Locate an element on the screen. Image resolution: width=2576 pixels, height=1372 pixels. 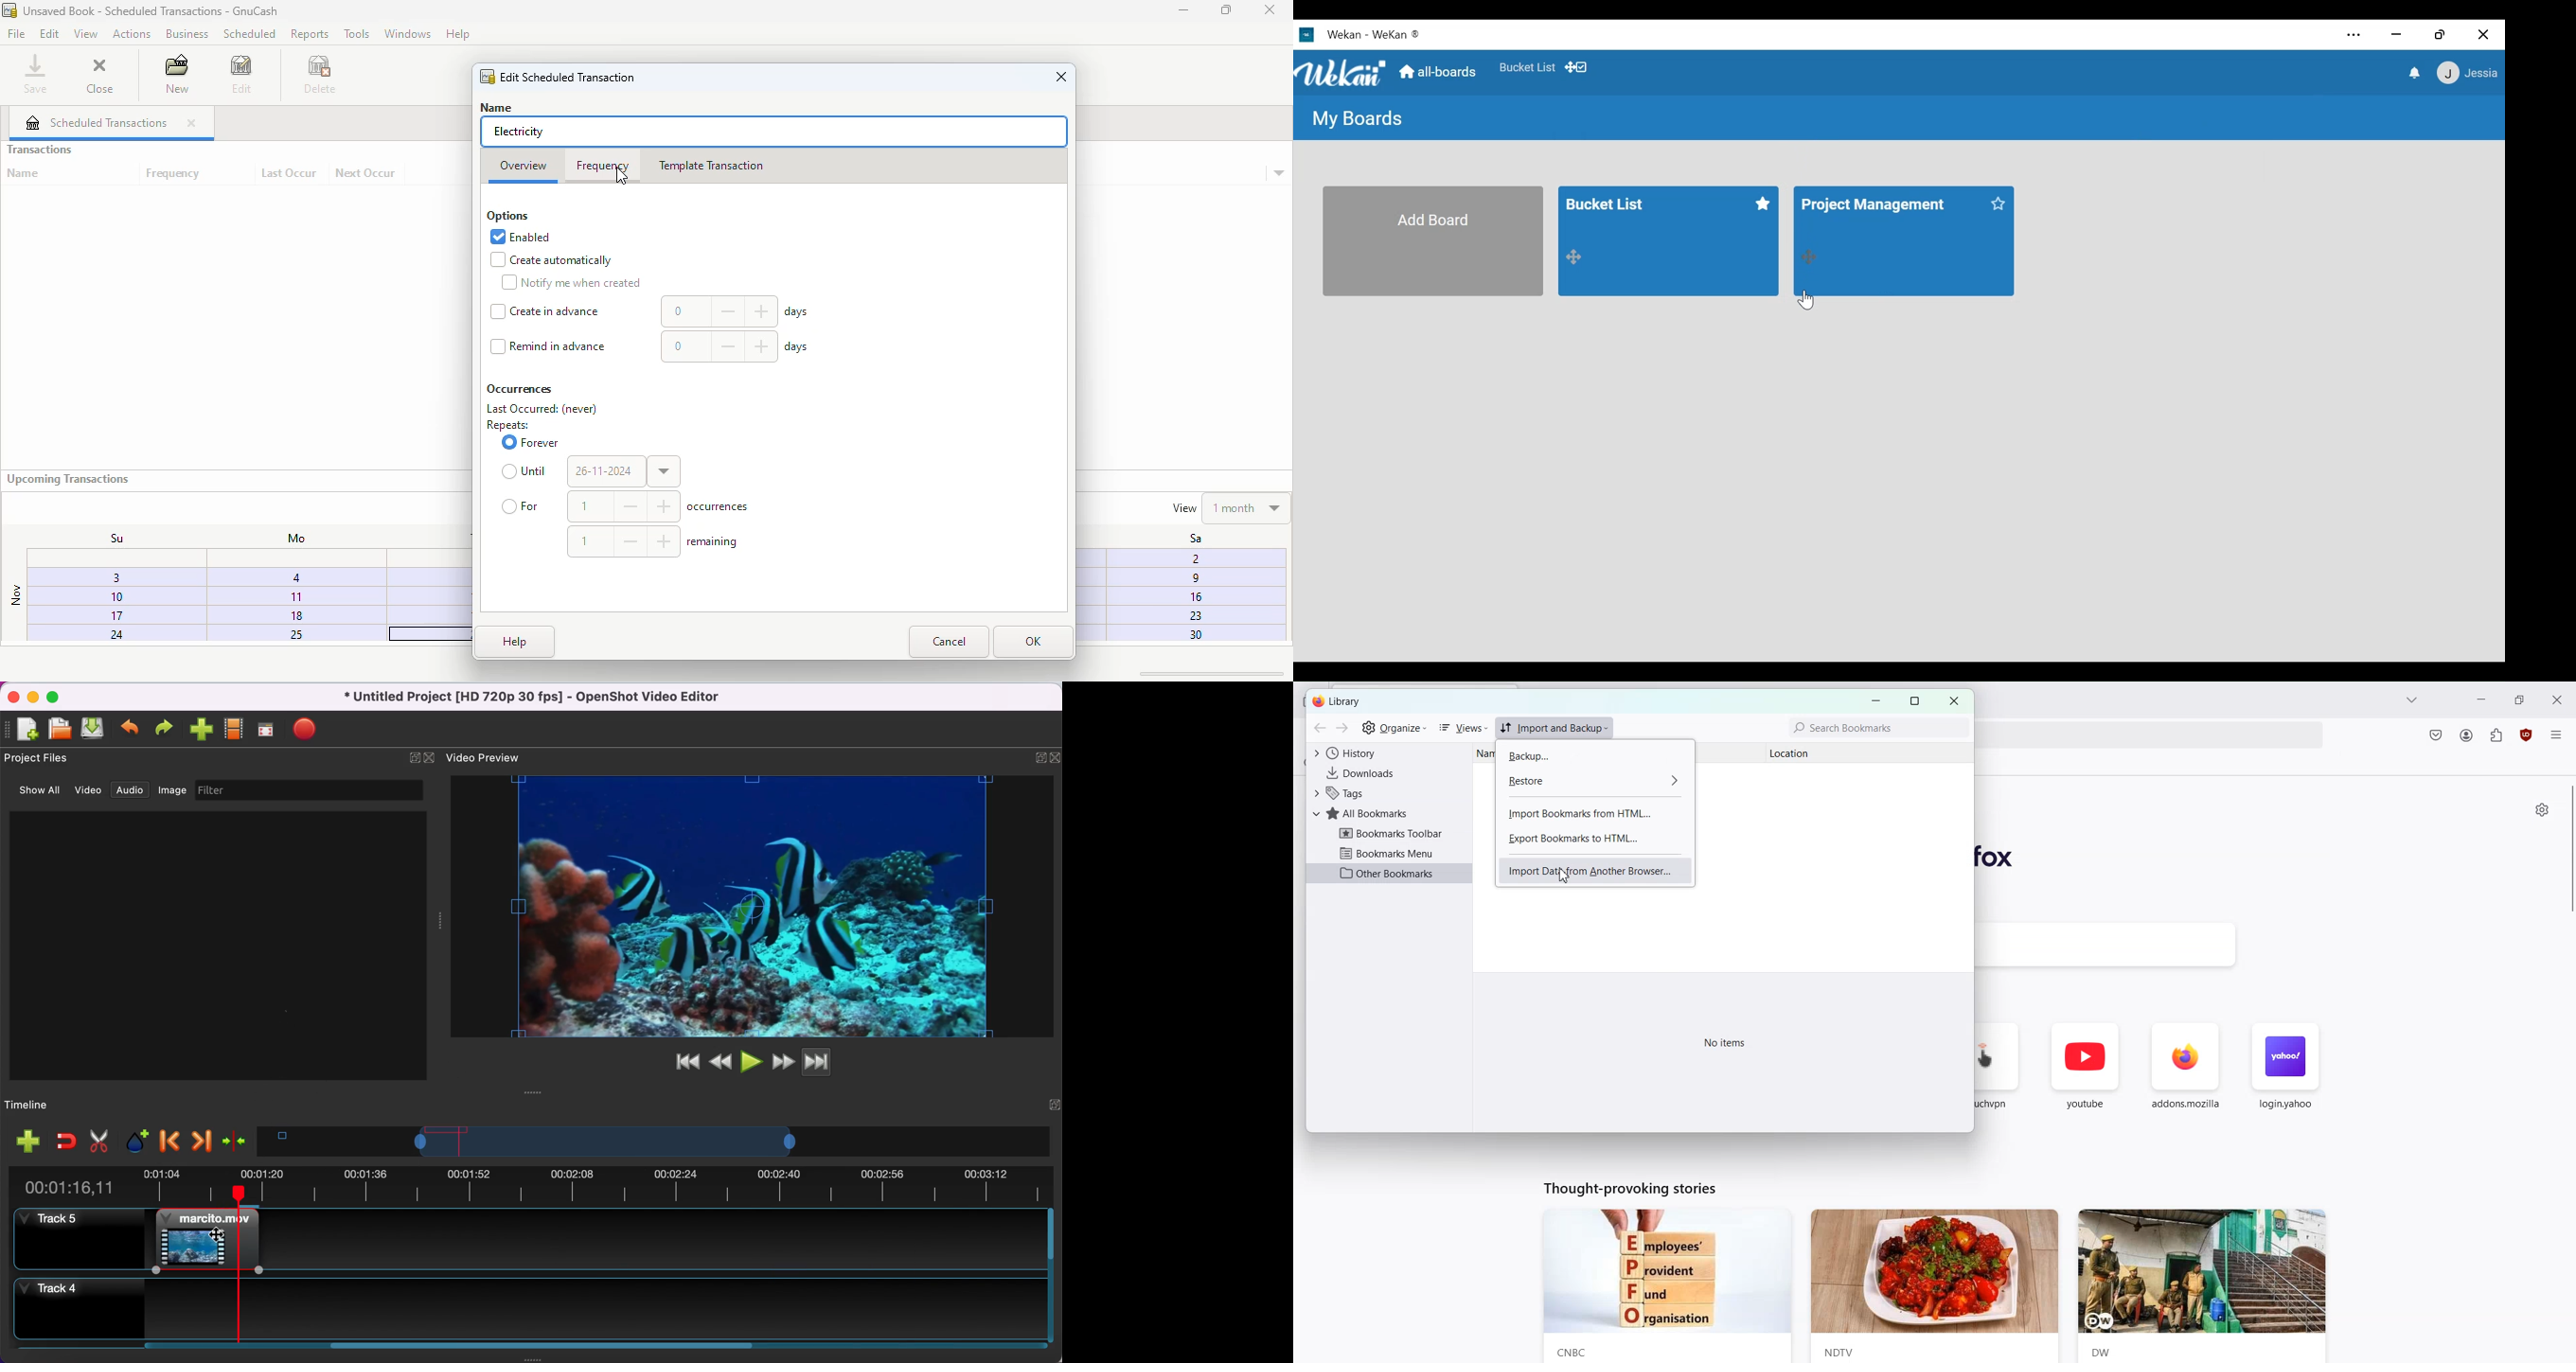
Add Board is located at coordinates (1431, 240).